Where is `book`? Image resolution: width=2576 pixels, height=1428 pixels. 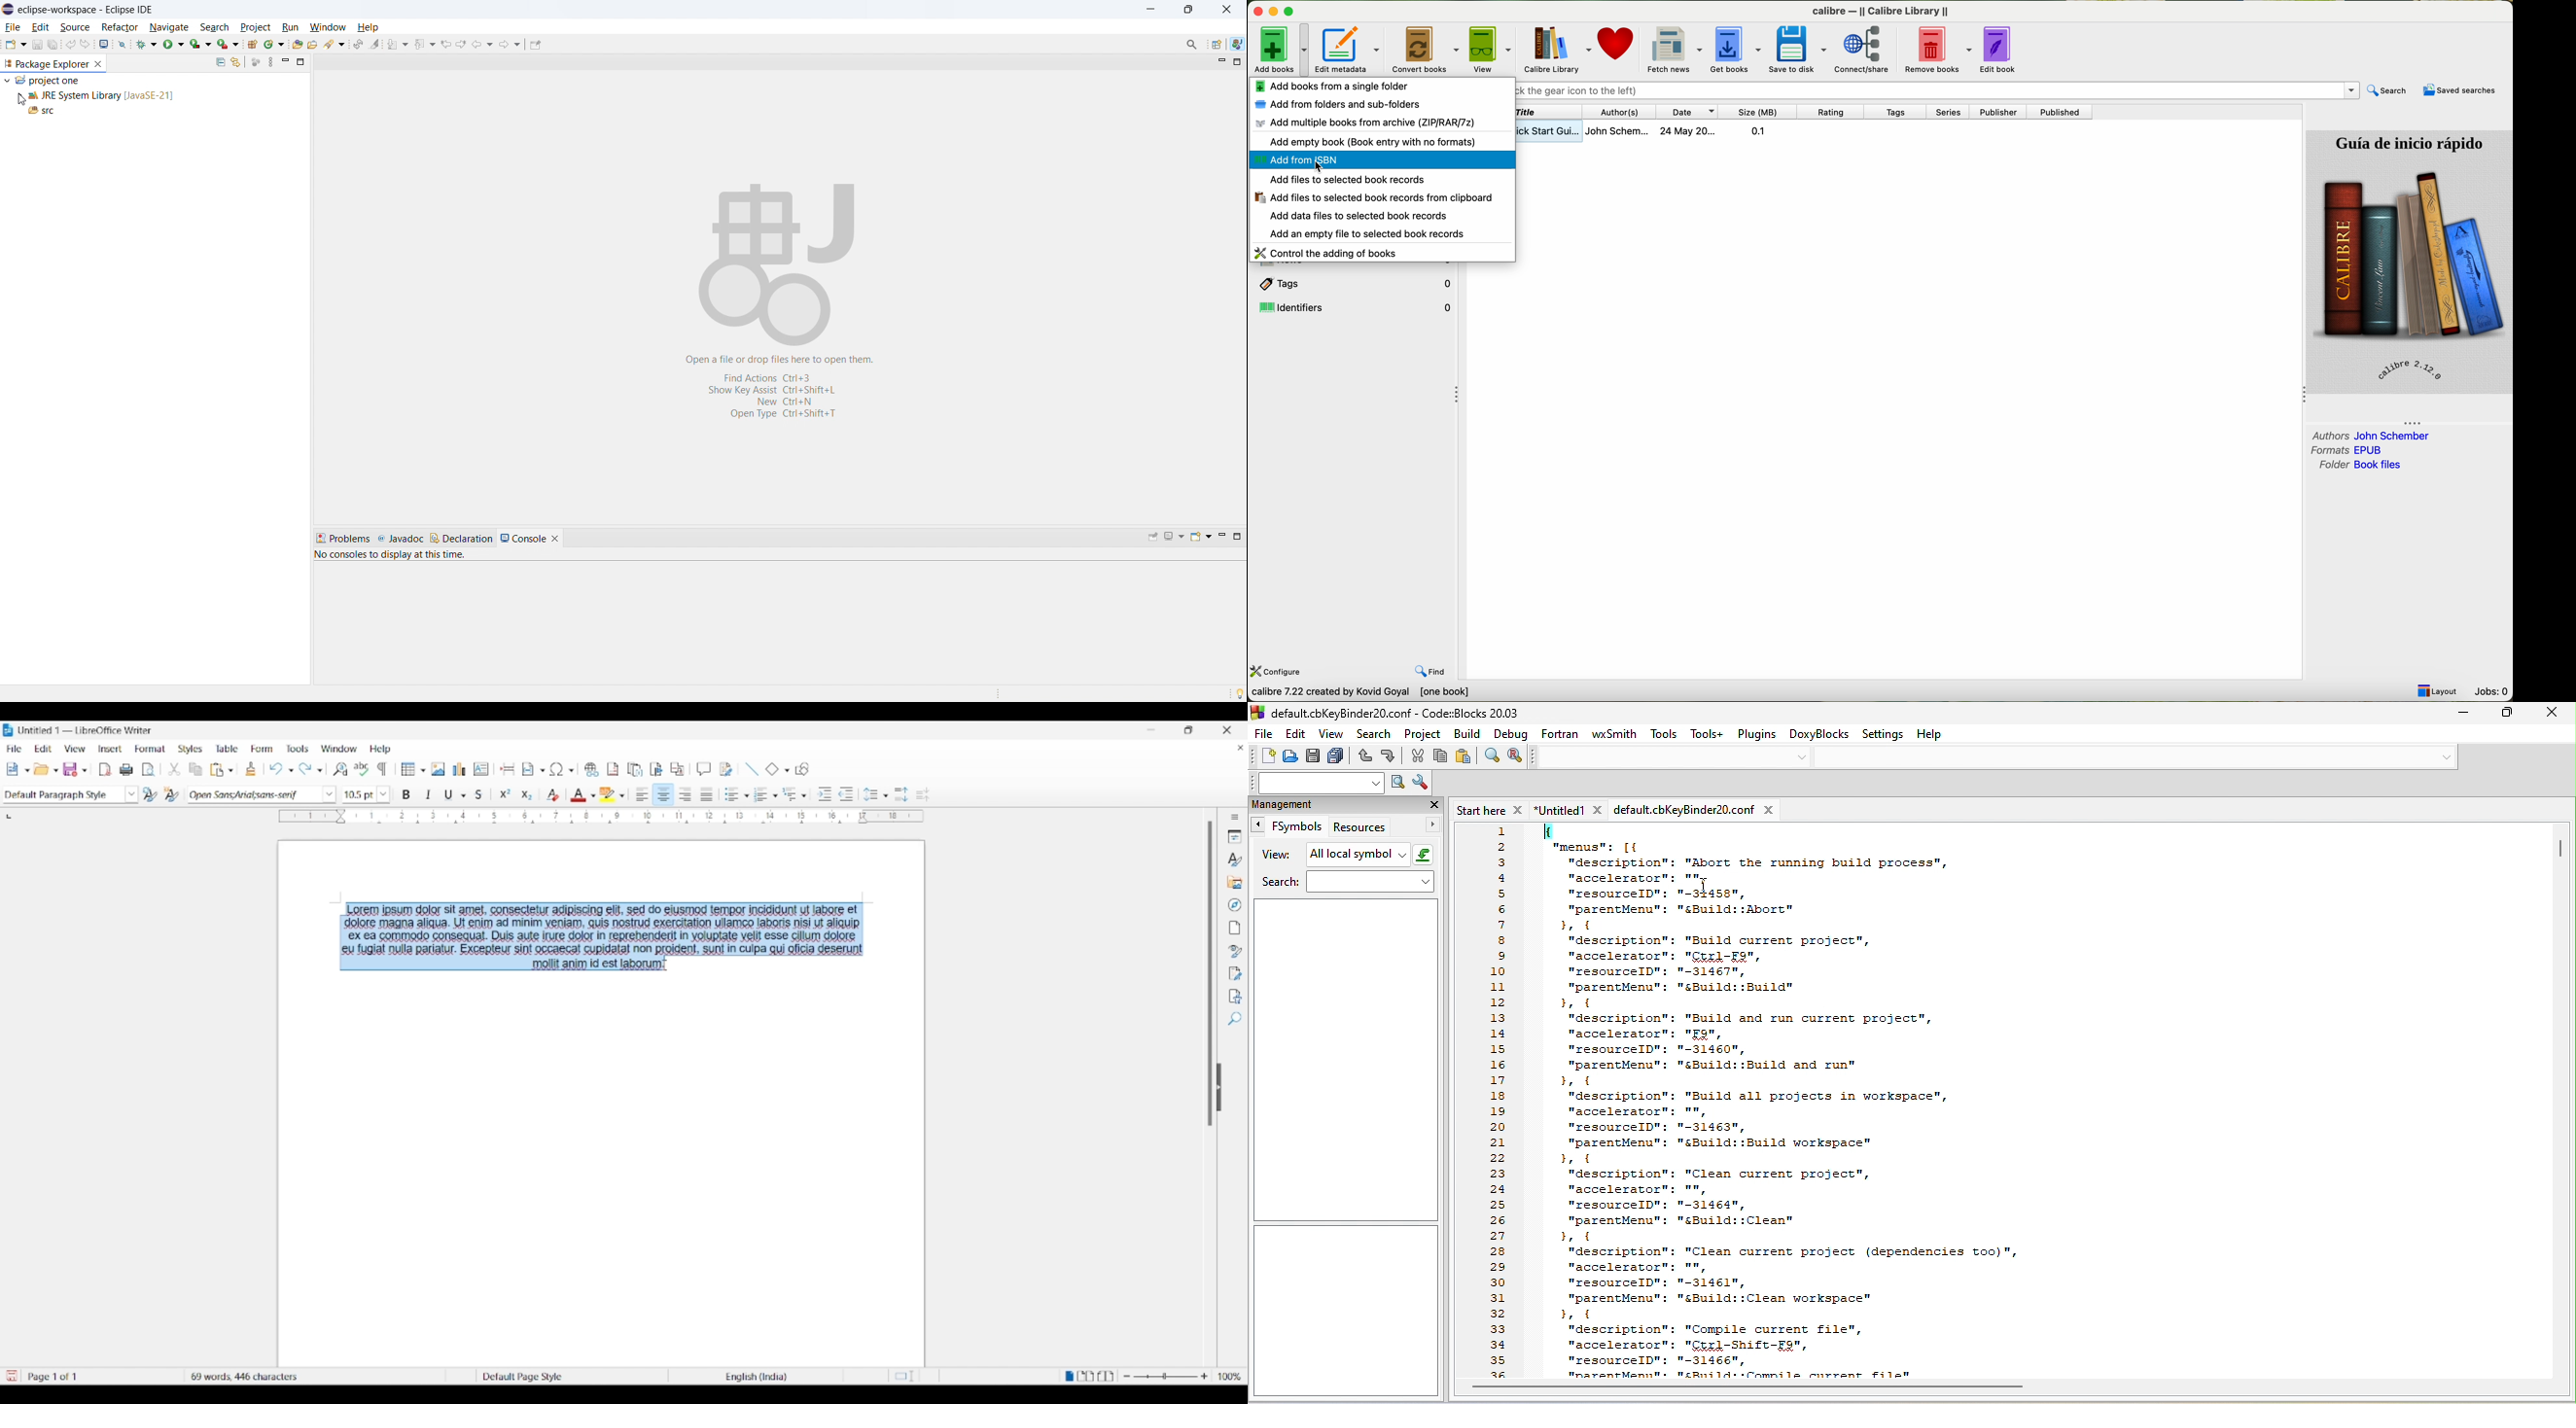 book is located at coordinates (1656, 130).